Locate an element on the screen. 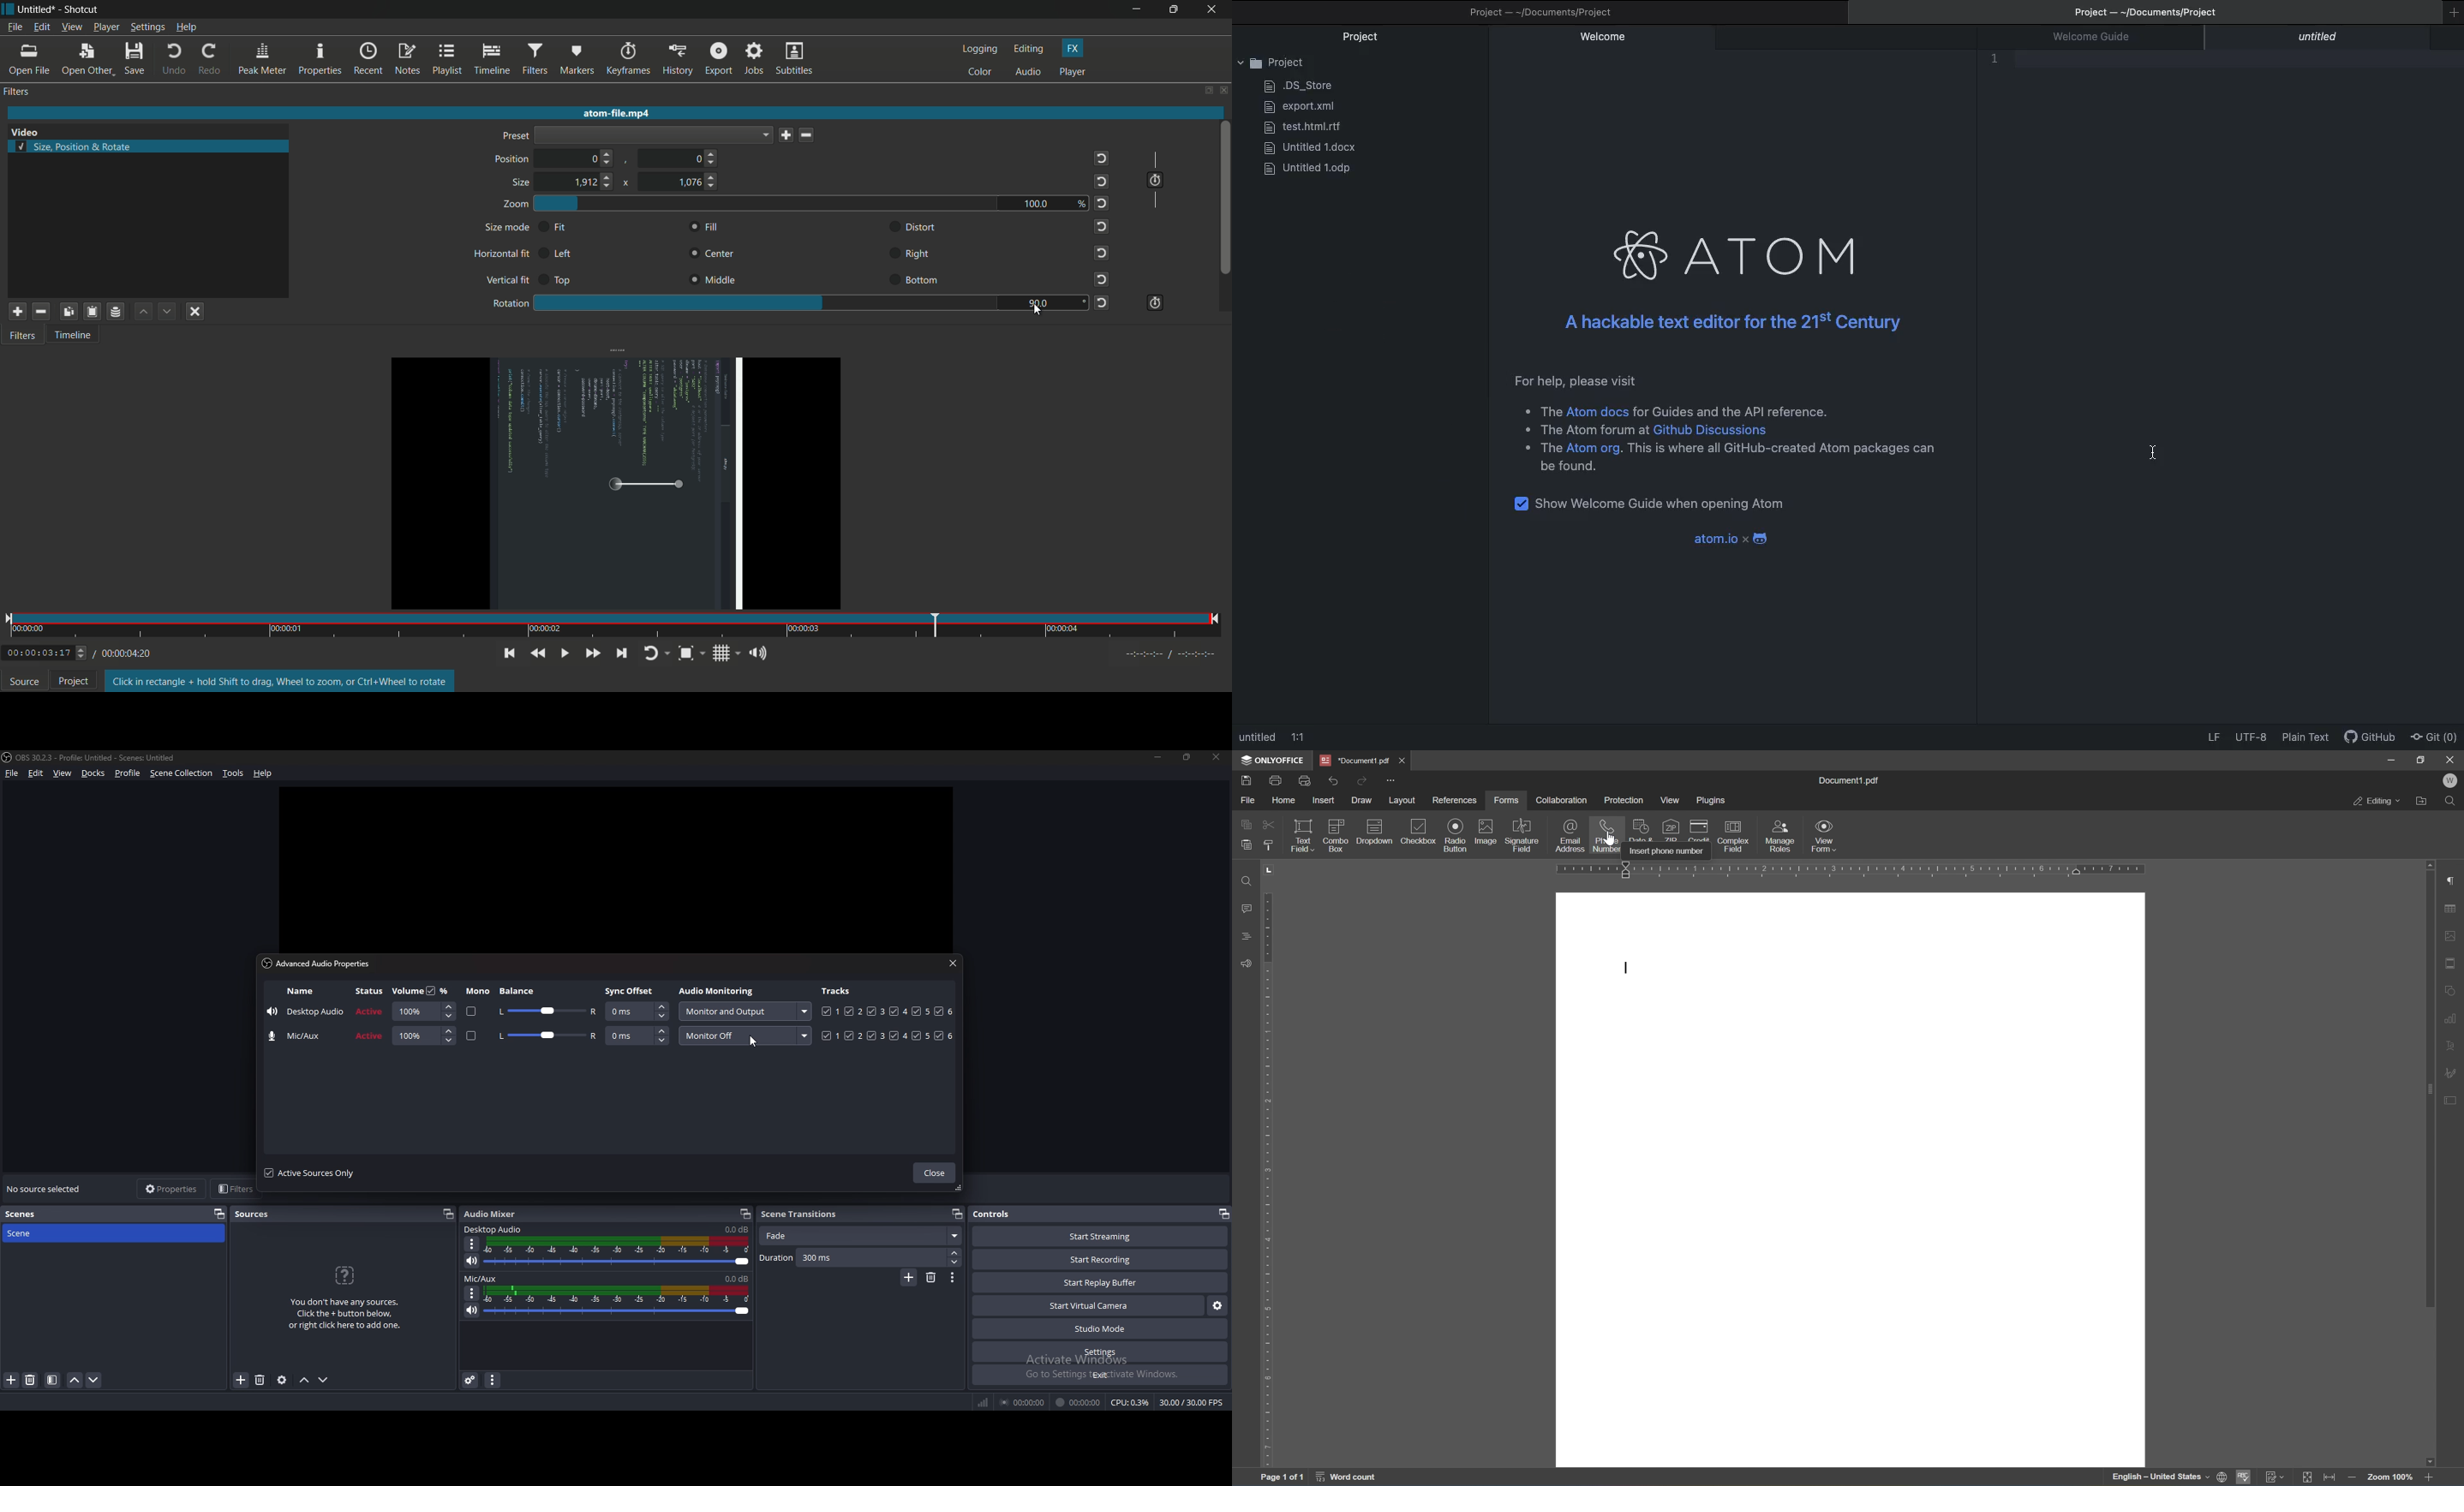 Image resolution: width=2464 pixels, height=1512 pixels. cursor is located at coordinates (751, 1043).